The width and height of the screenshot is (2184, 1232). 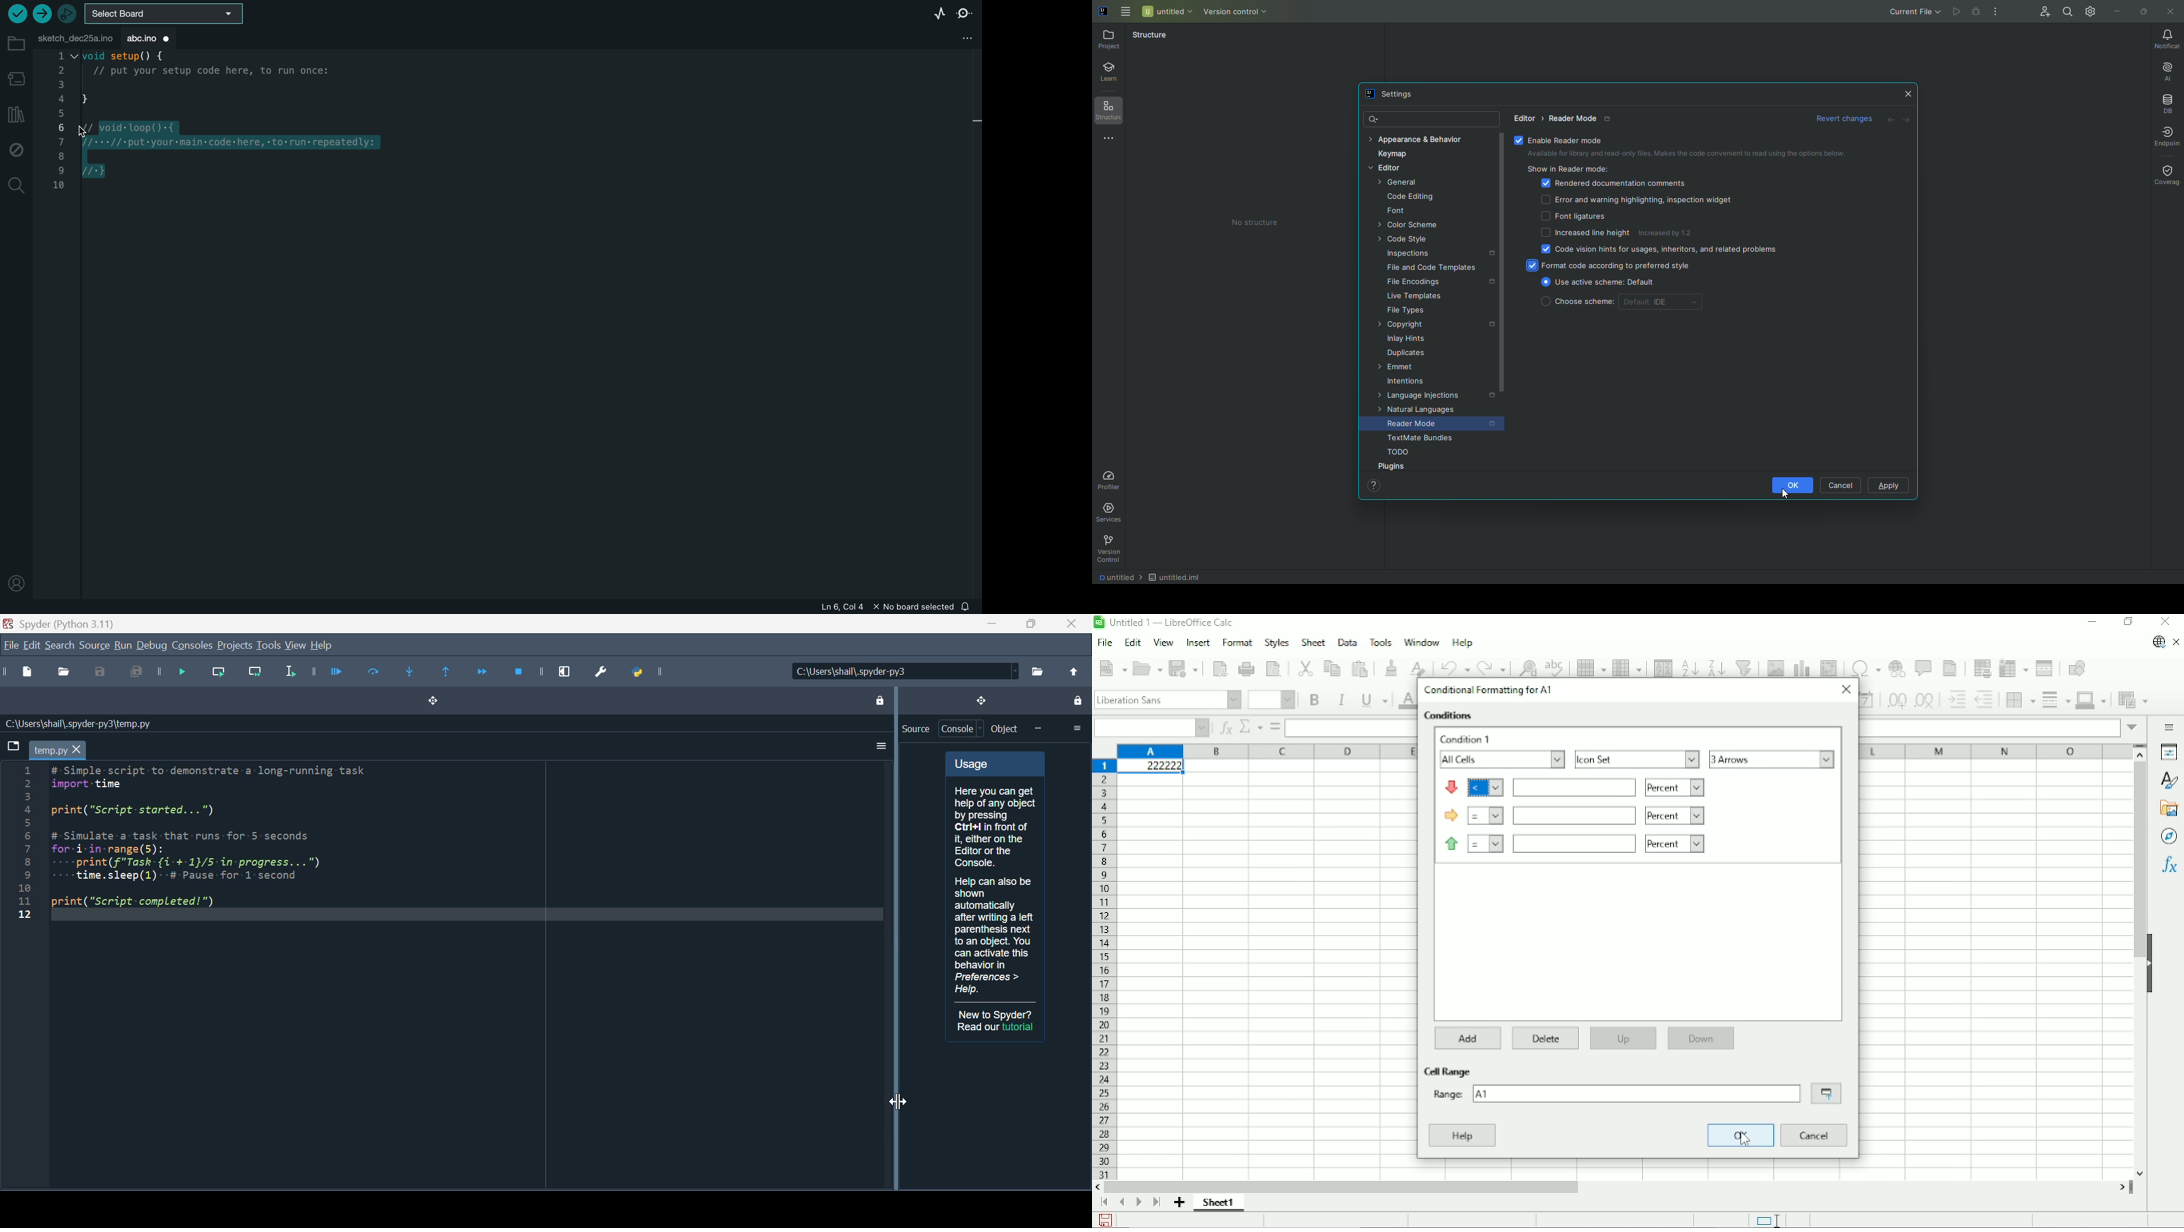 I want to click on Notifications, so click(x=2167, y=40).